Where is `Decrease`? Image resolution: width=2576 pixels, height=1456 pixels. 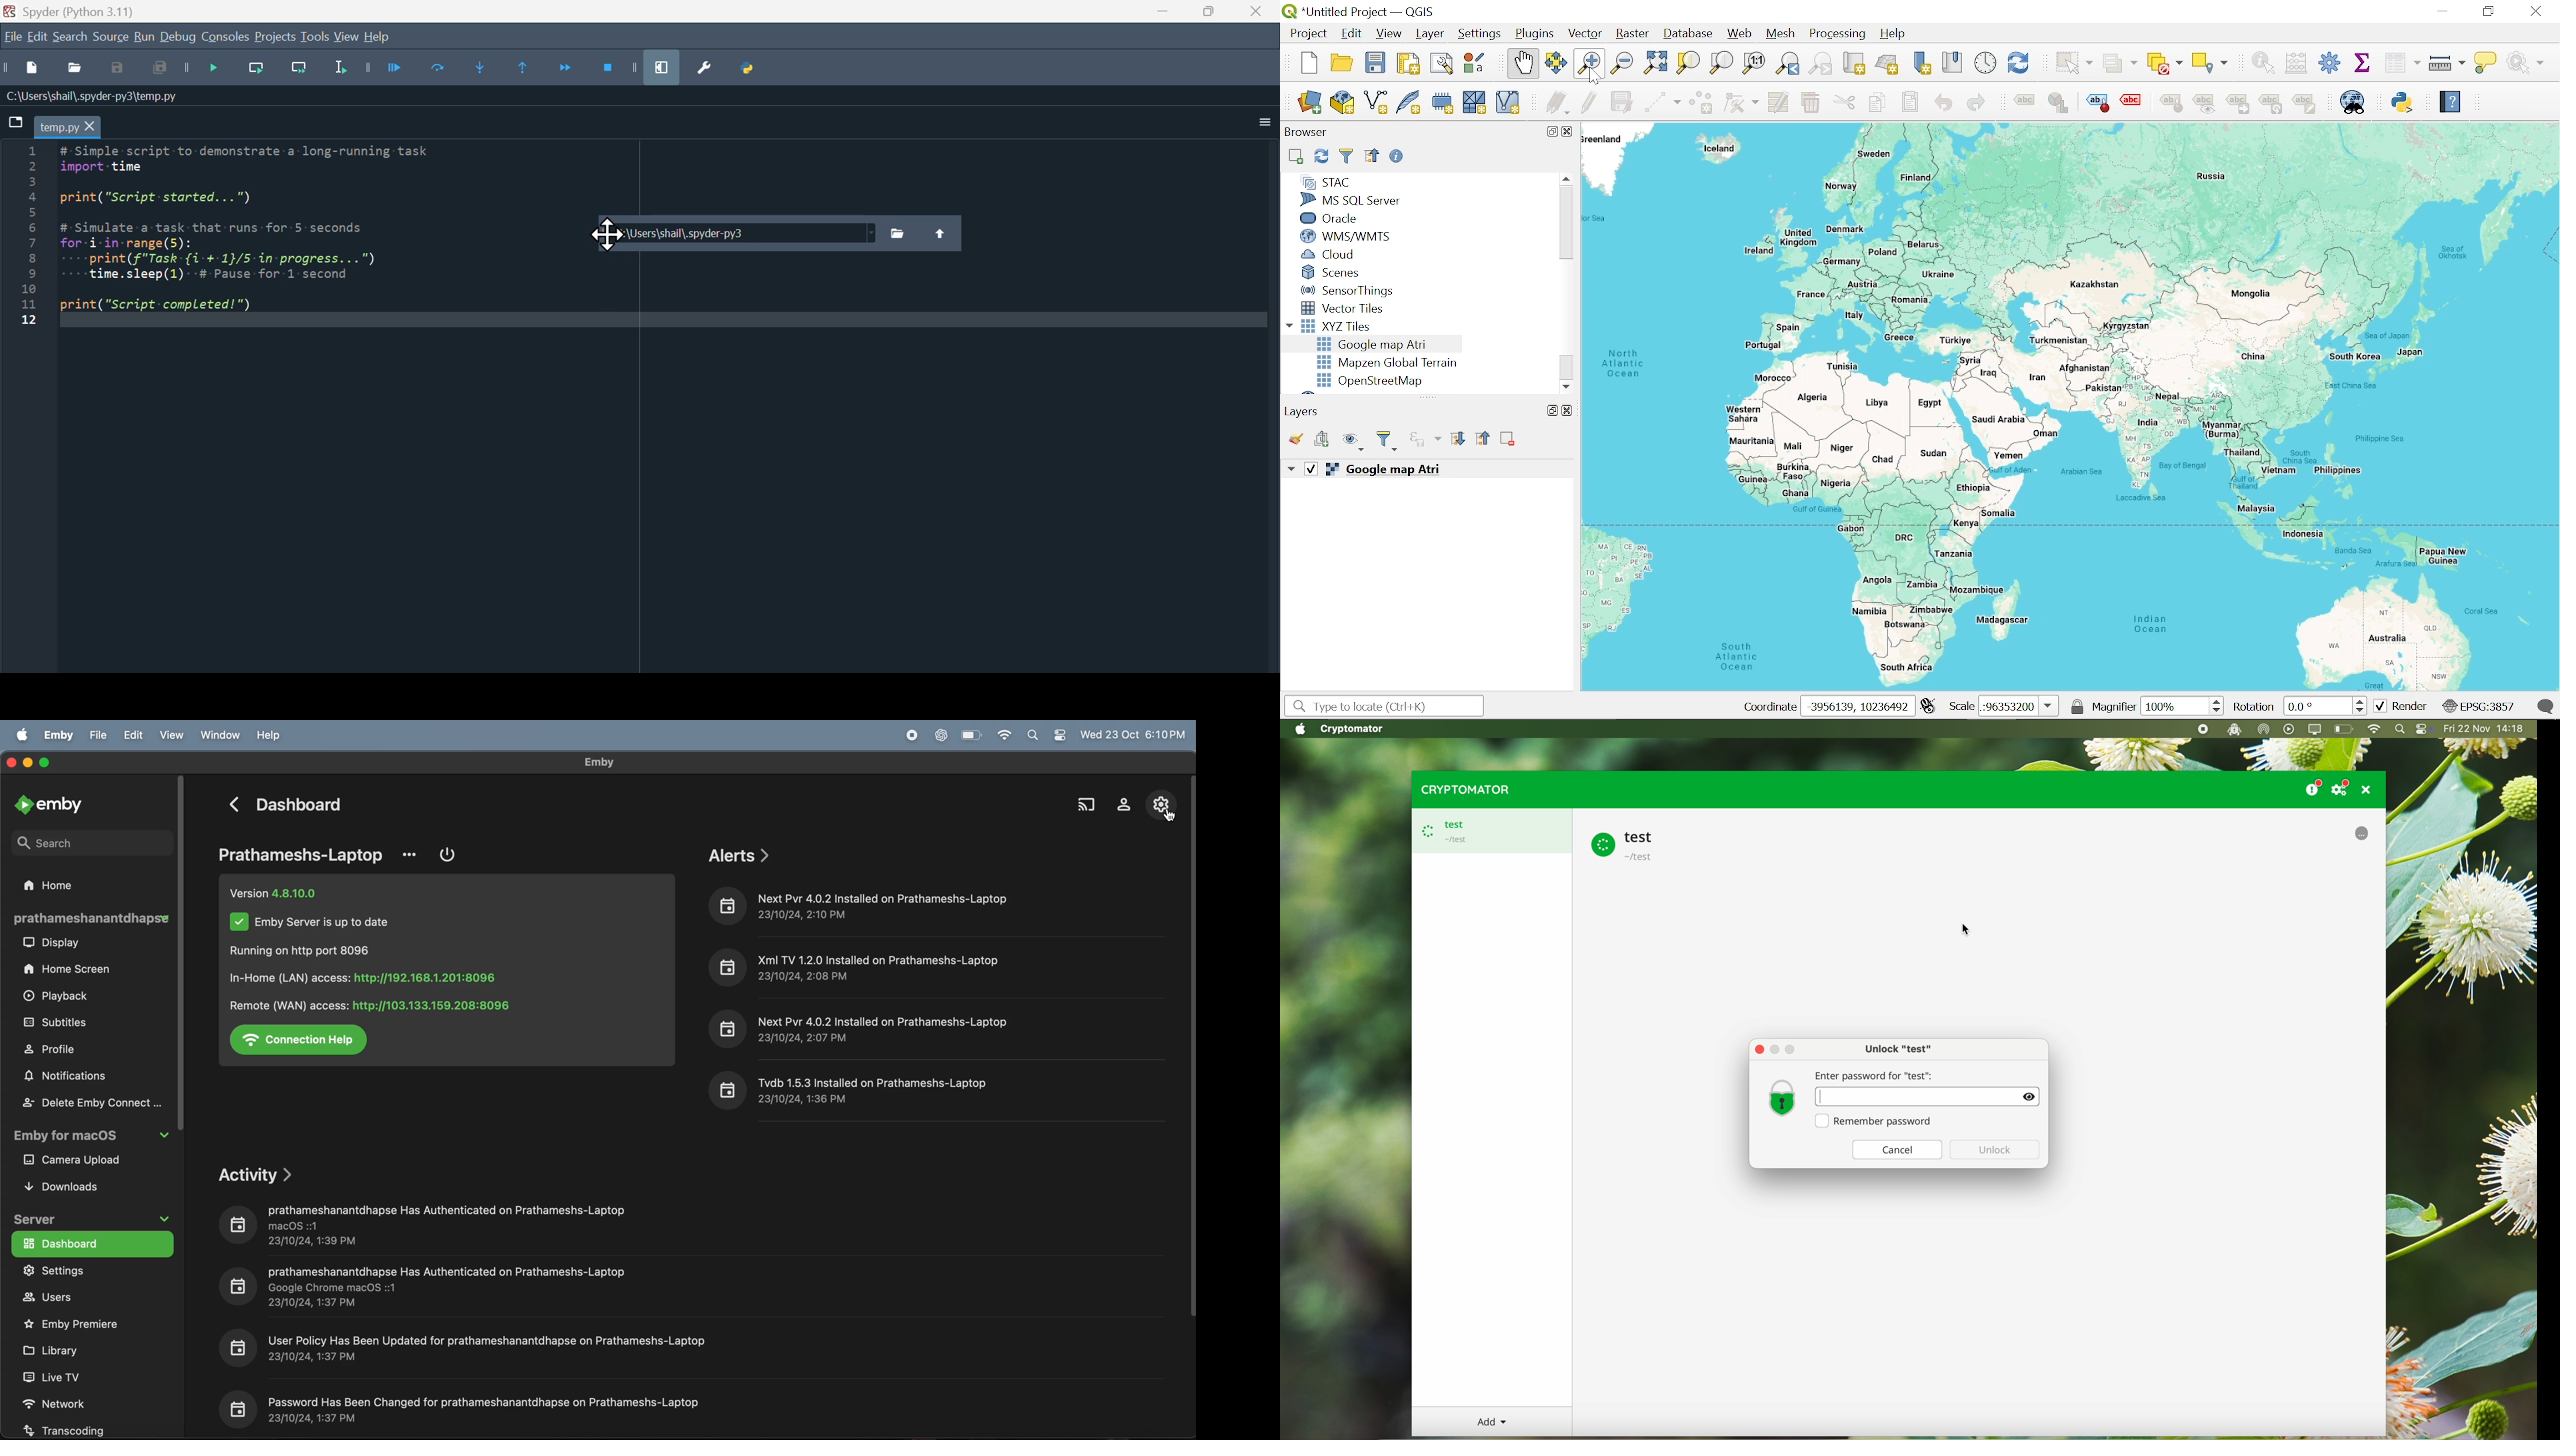 Decrease is located at coordinates (2219, 711).